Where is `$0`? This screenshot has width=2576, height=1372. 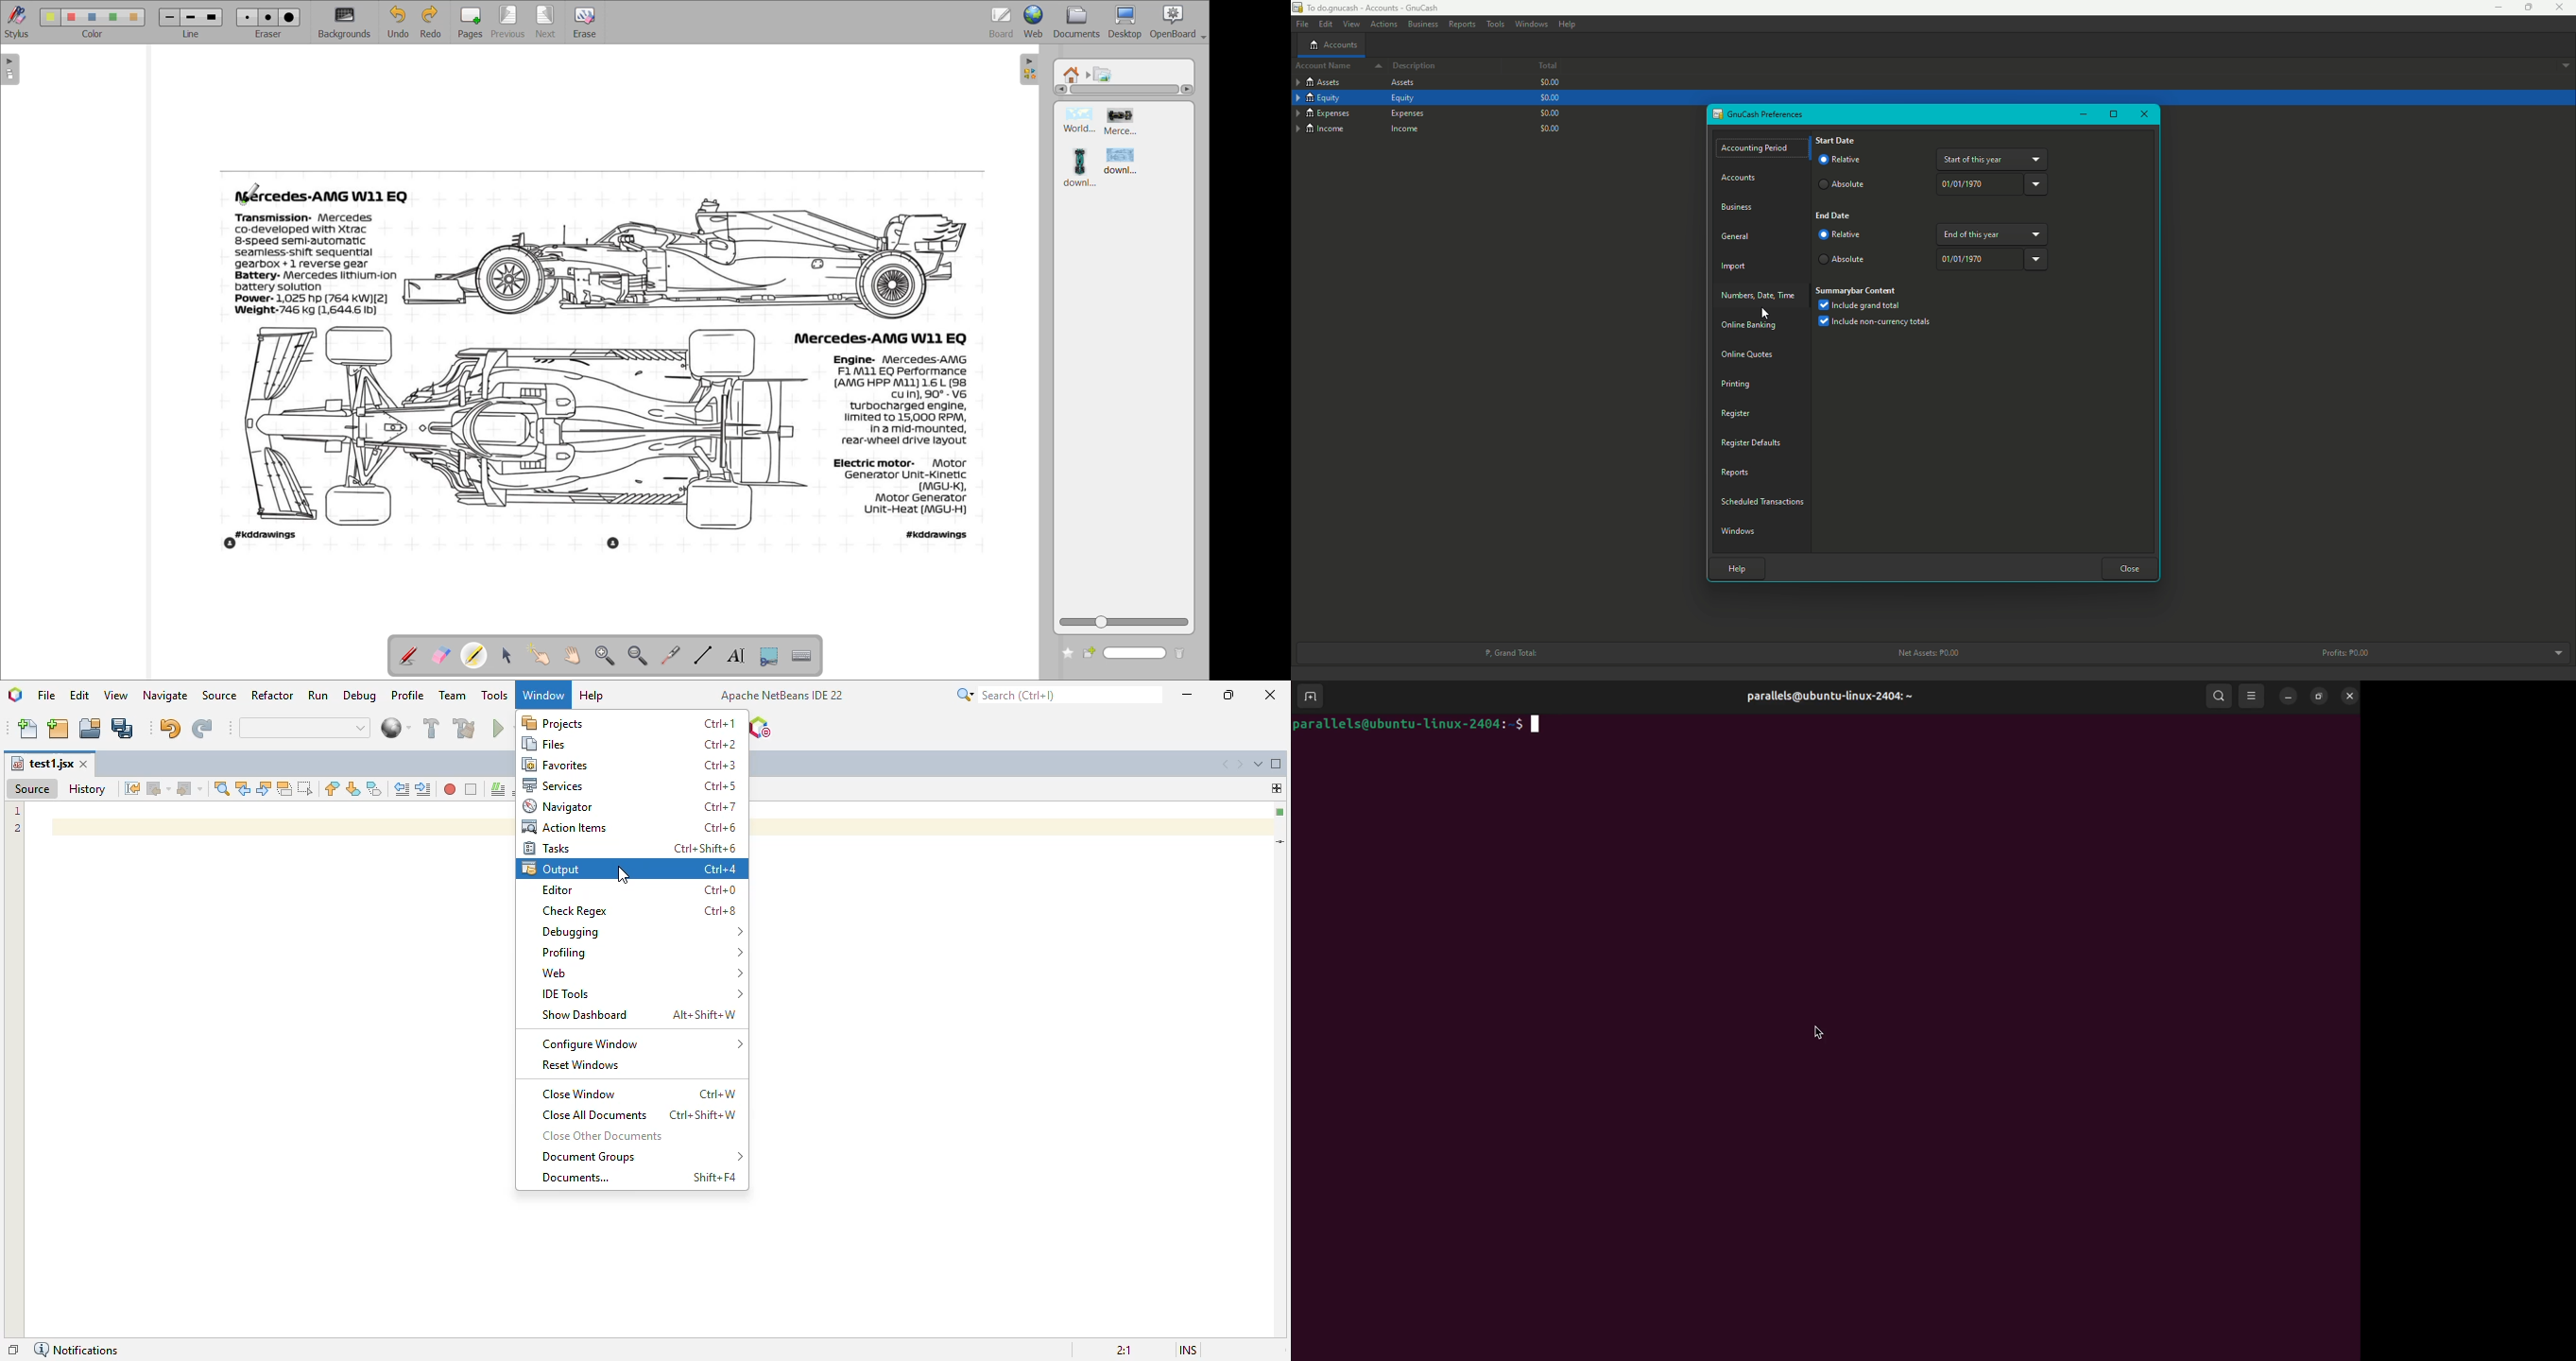 $0 is located at coordinates (1553, 127).